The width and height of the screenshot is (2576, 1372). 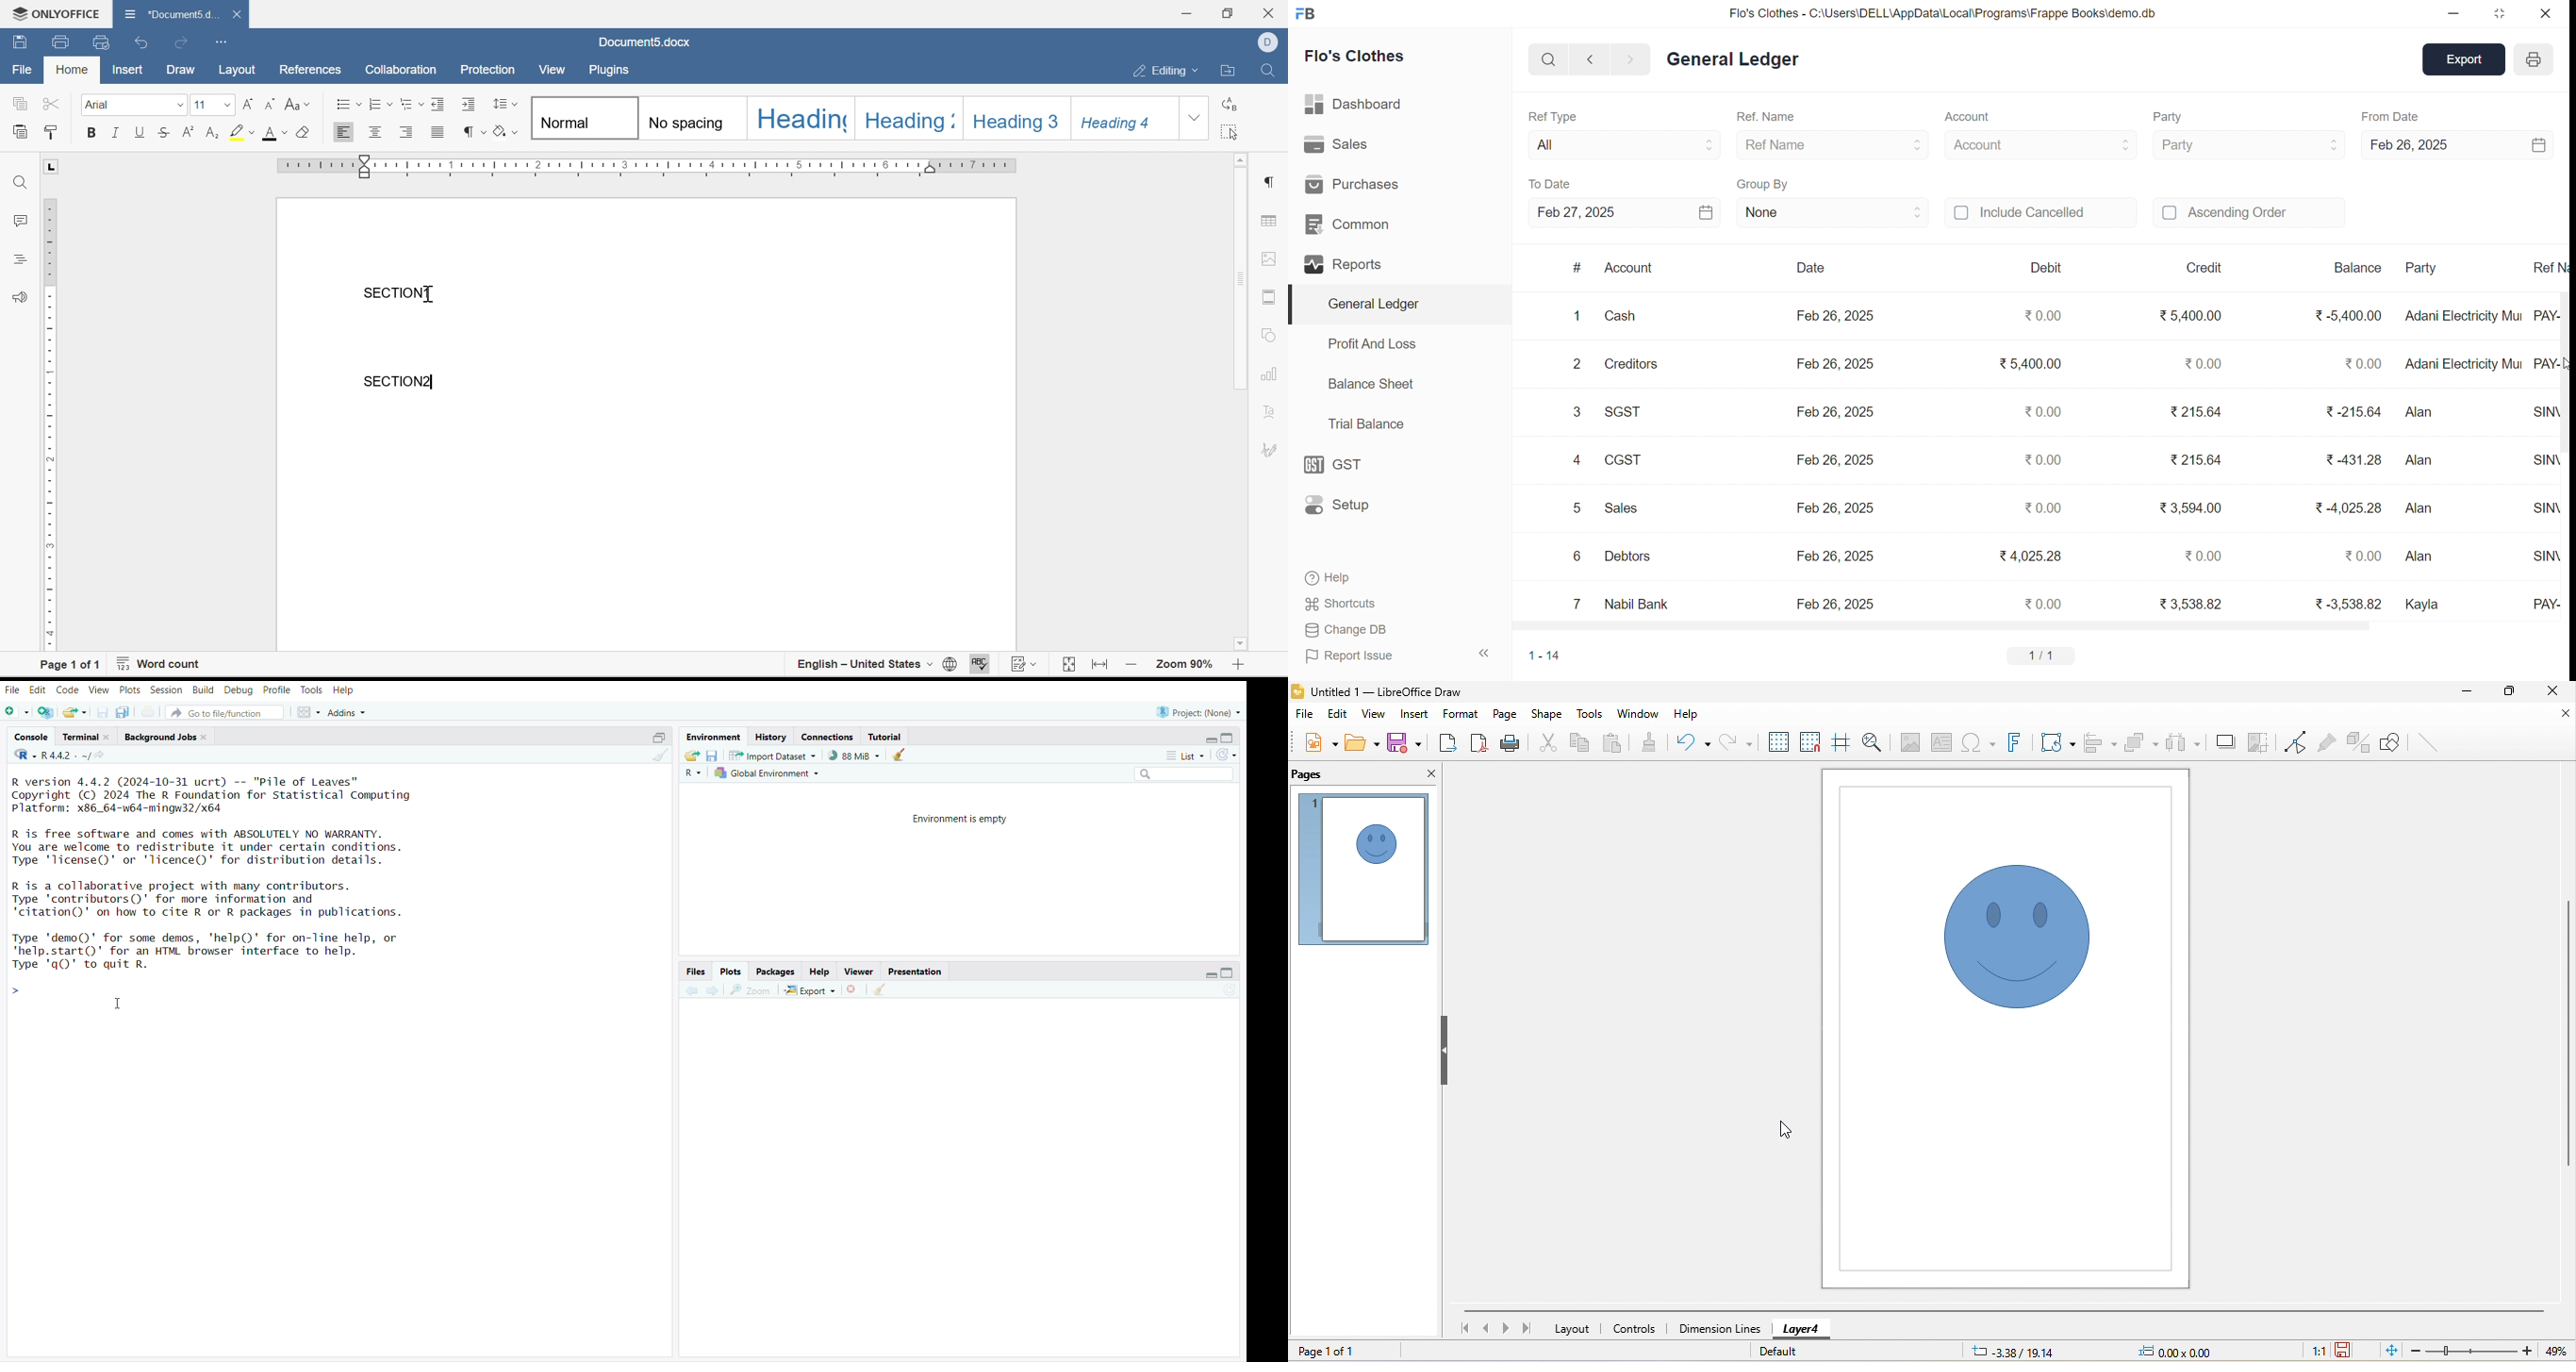 I want to click on file, so click(x=13, y=691).